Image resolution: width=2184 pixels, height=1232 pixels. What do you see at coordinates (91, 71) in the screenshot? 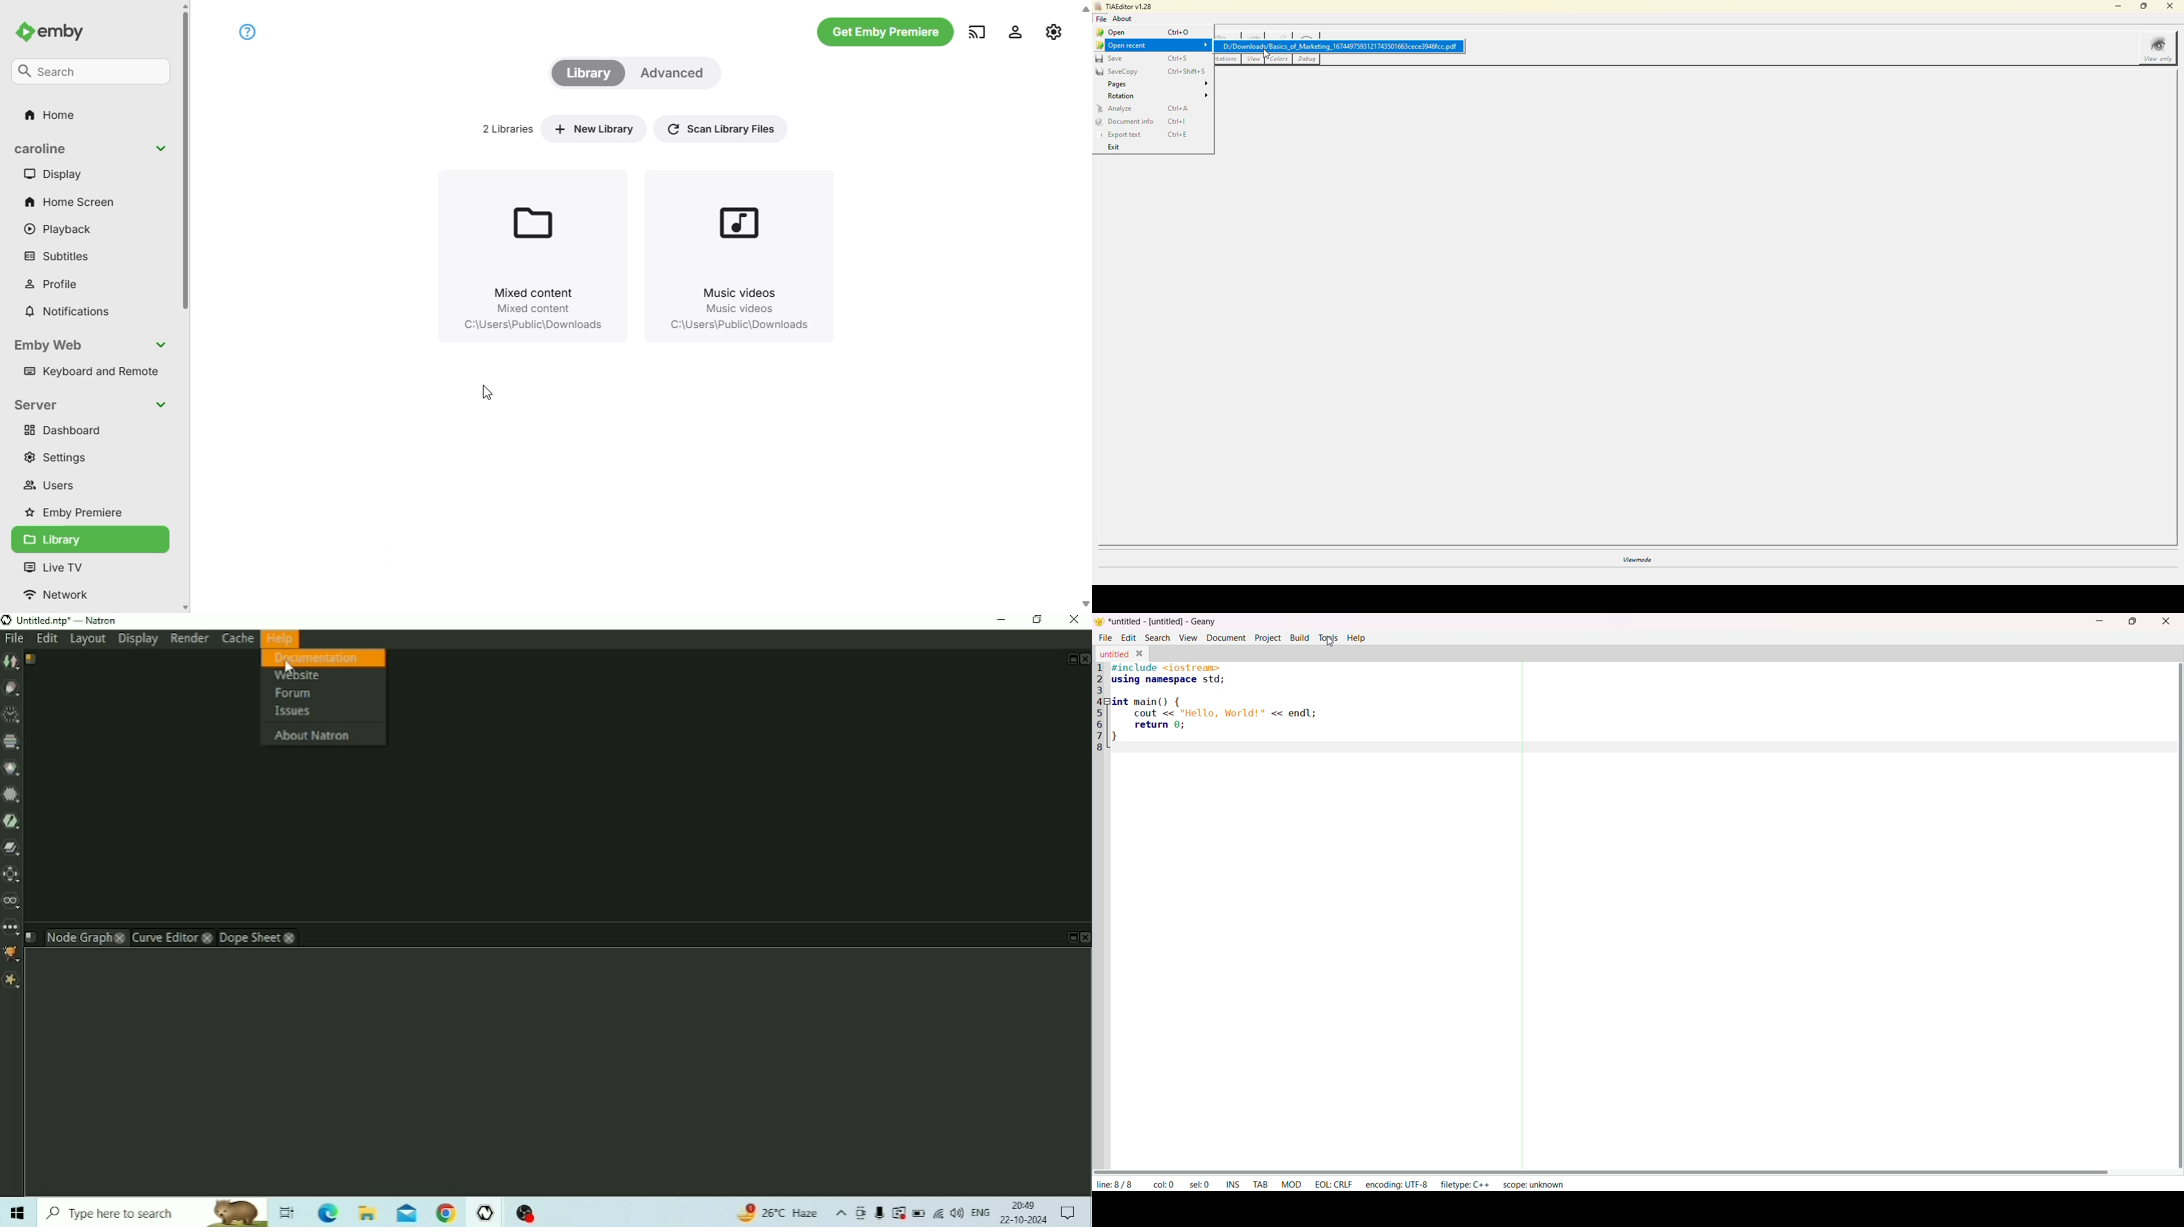
I see `search` at bounding box center [91, 71].